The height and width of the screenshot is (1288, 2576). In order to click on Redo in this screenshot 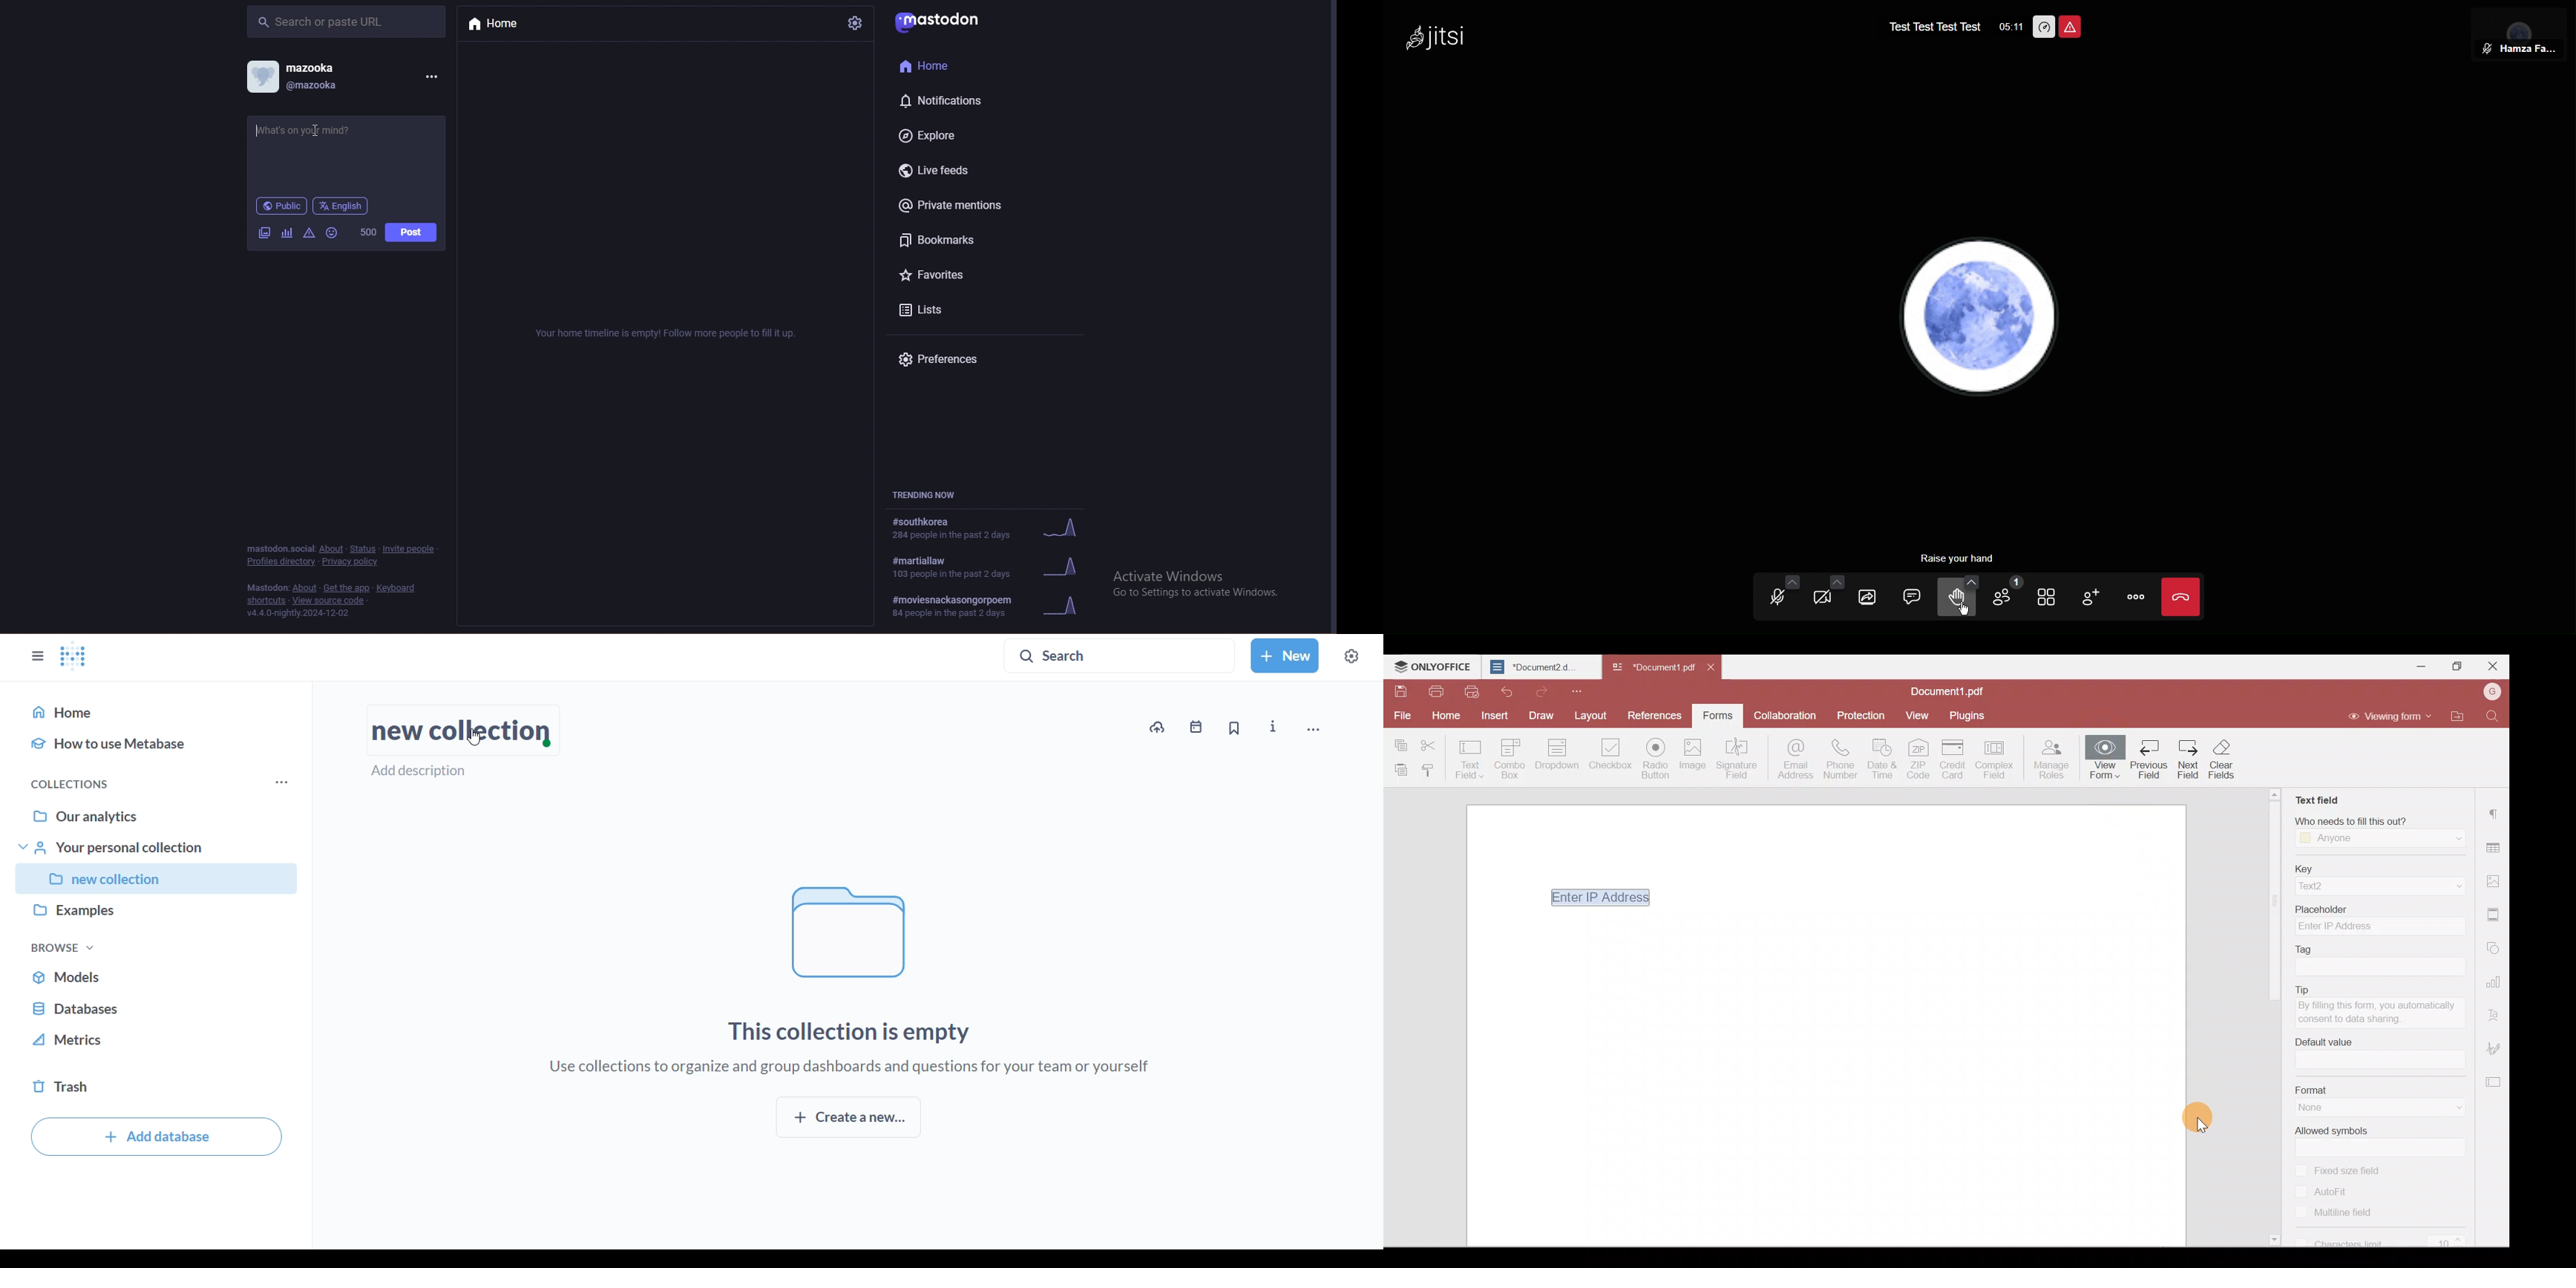, I will do `click(1541, 692)`.